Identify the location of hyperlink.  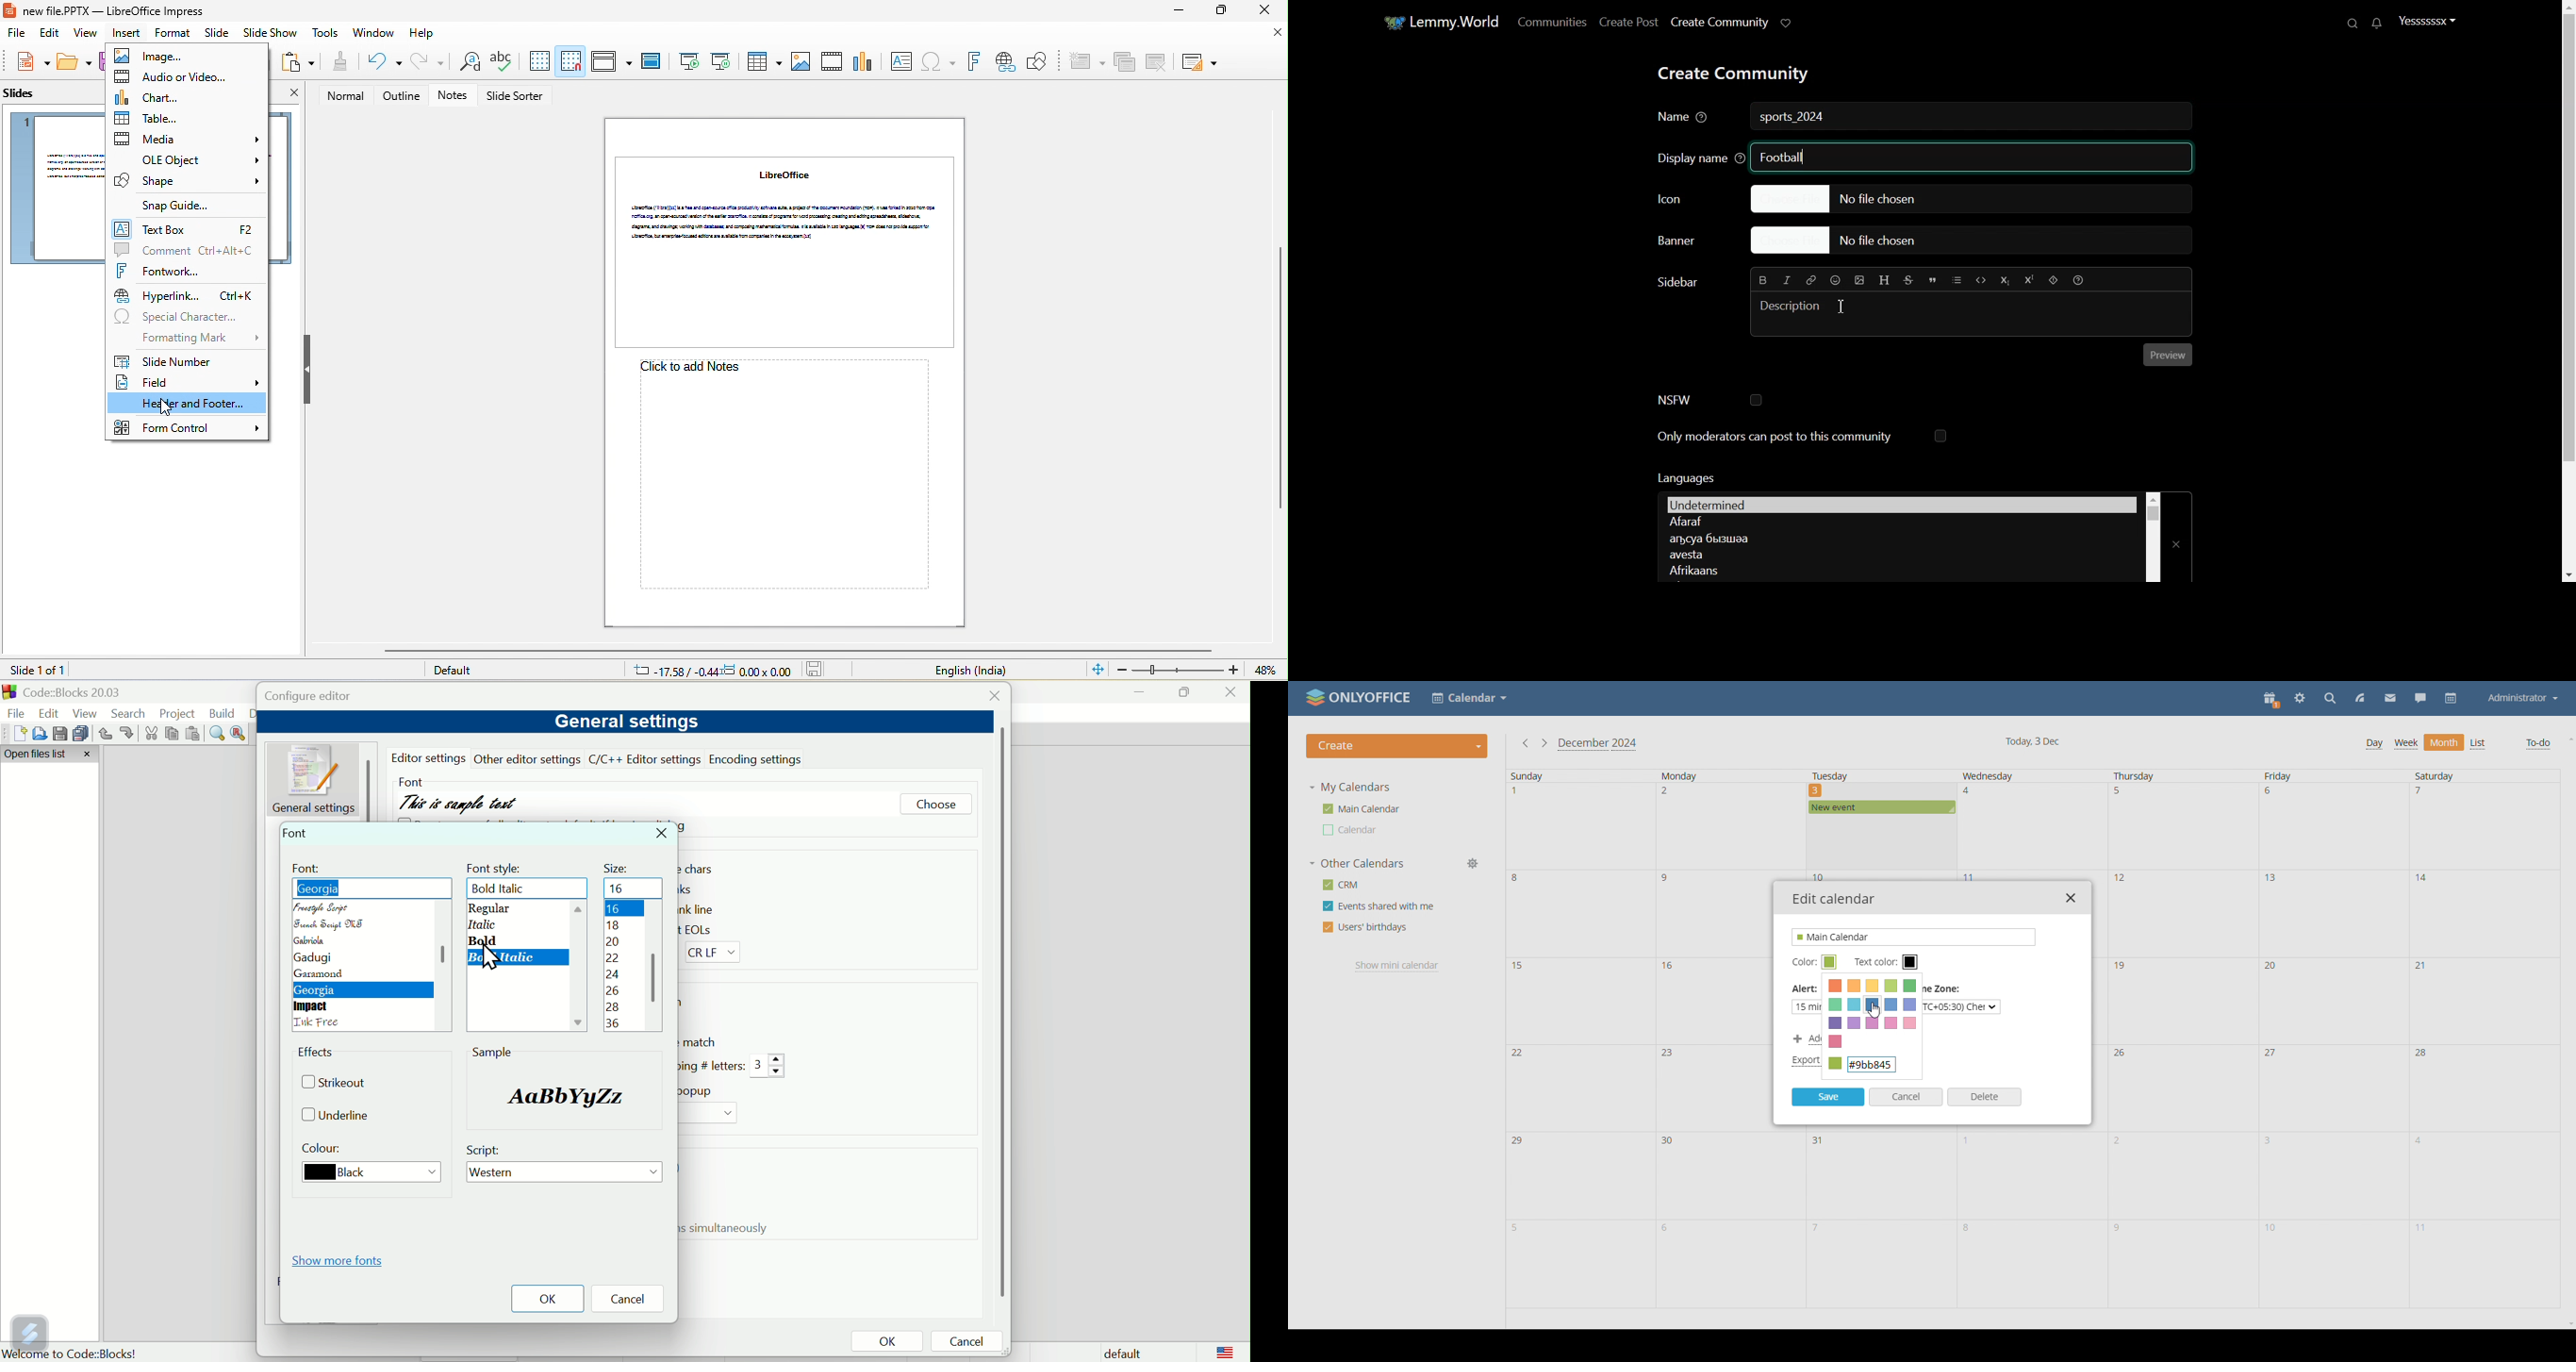
(1004, 62).